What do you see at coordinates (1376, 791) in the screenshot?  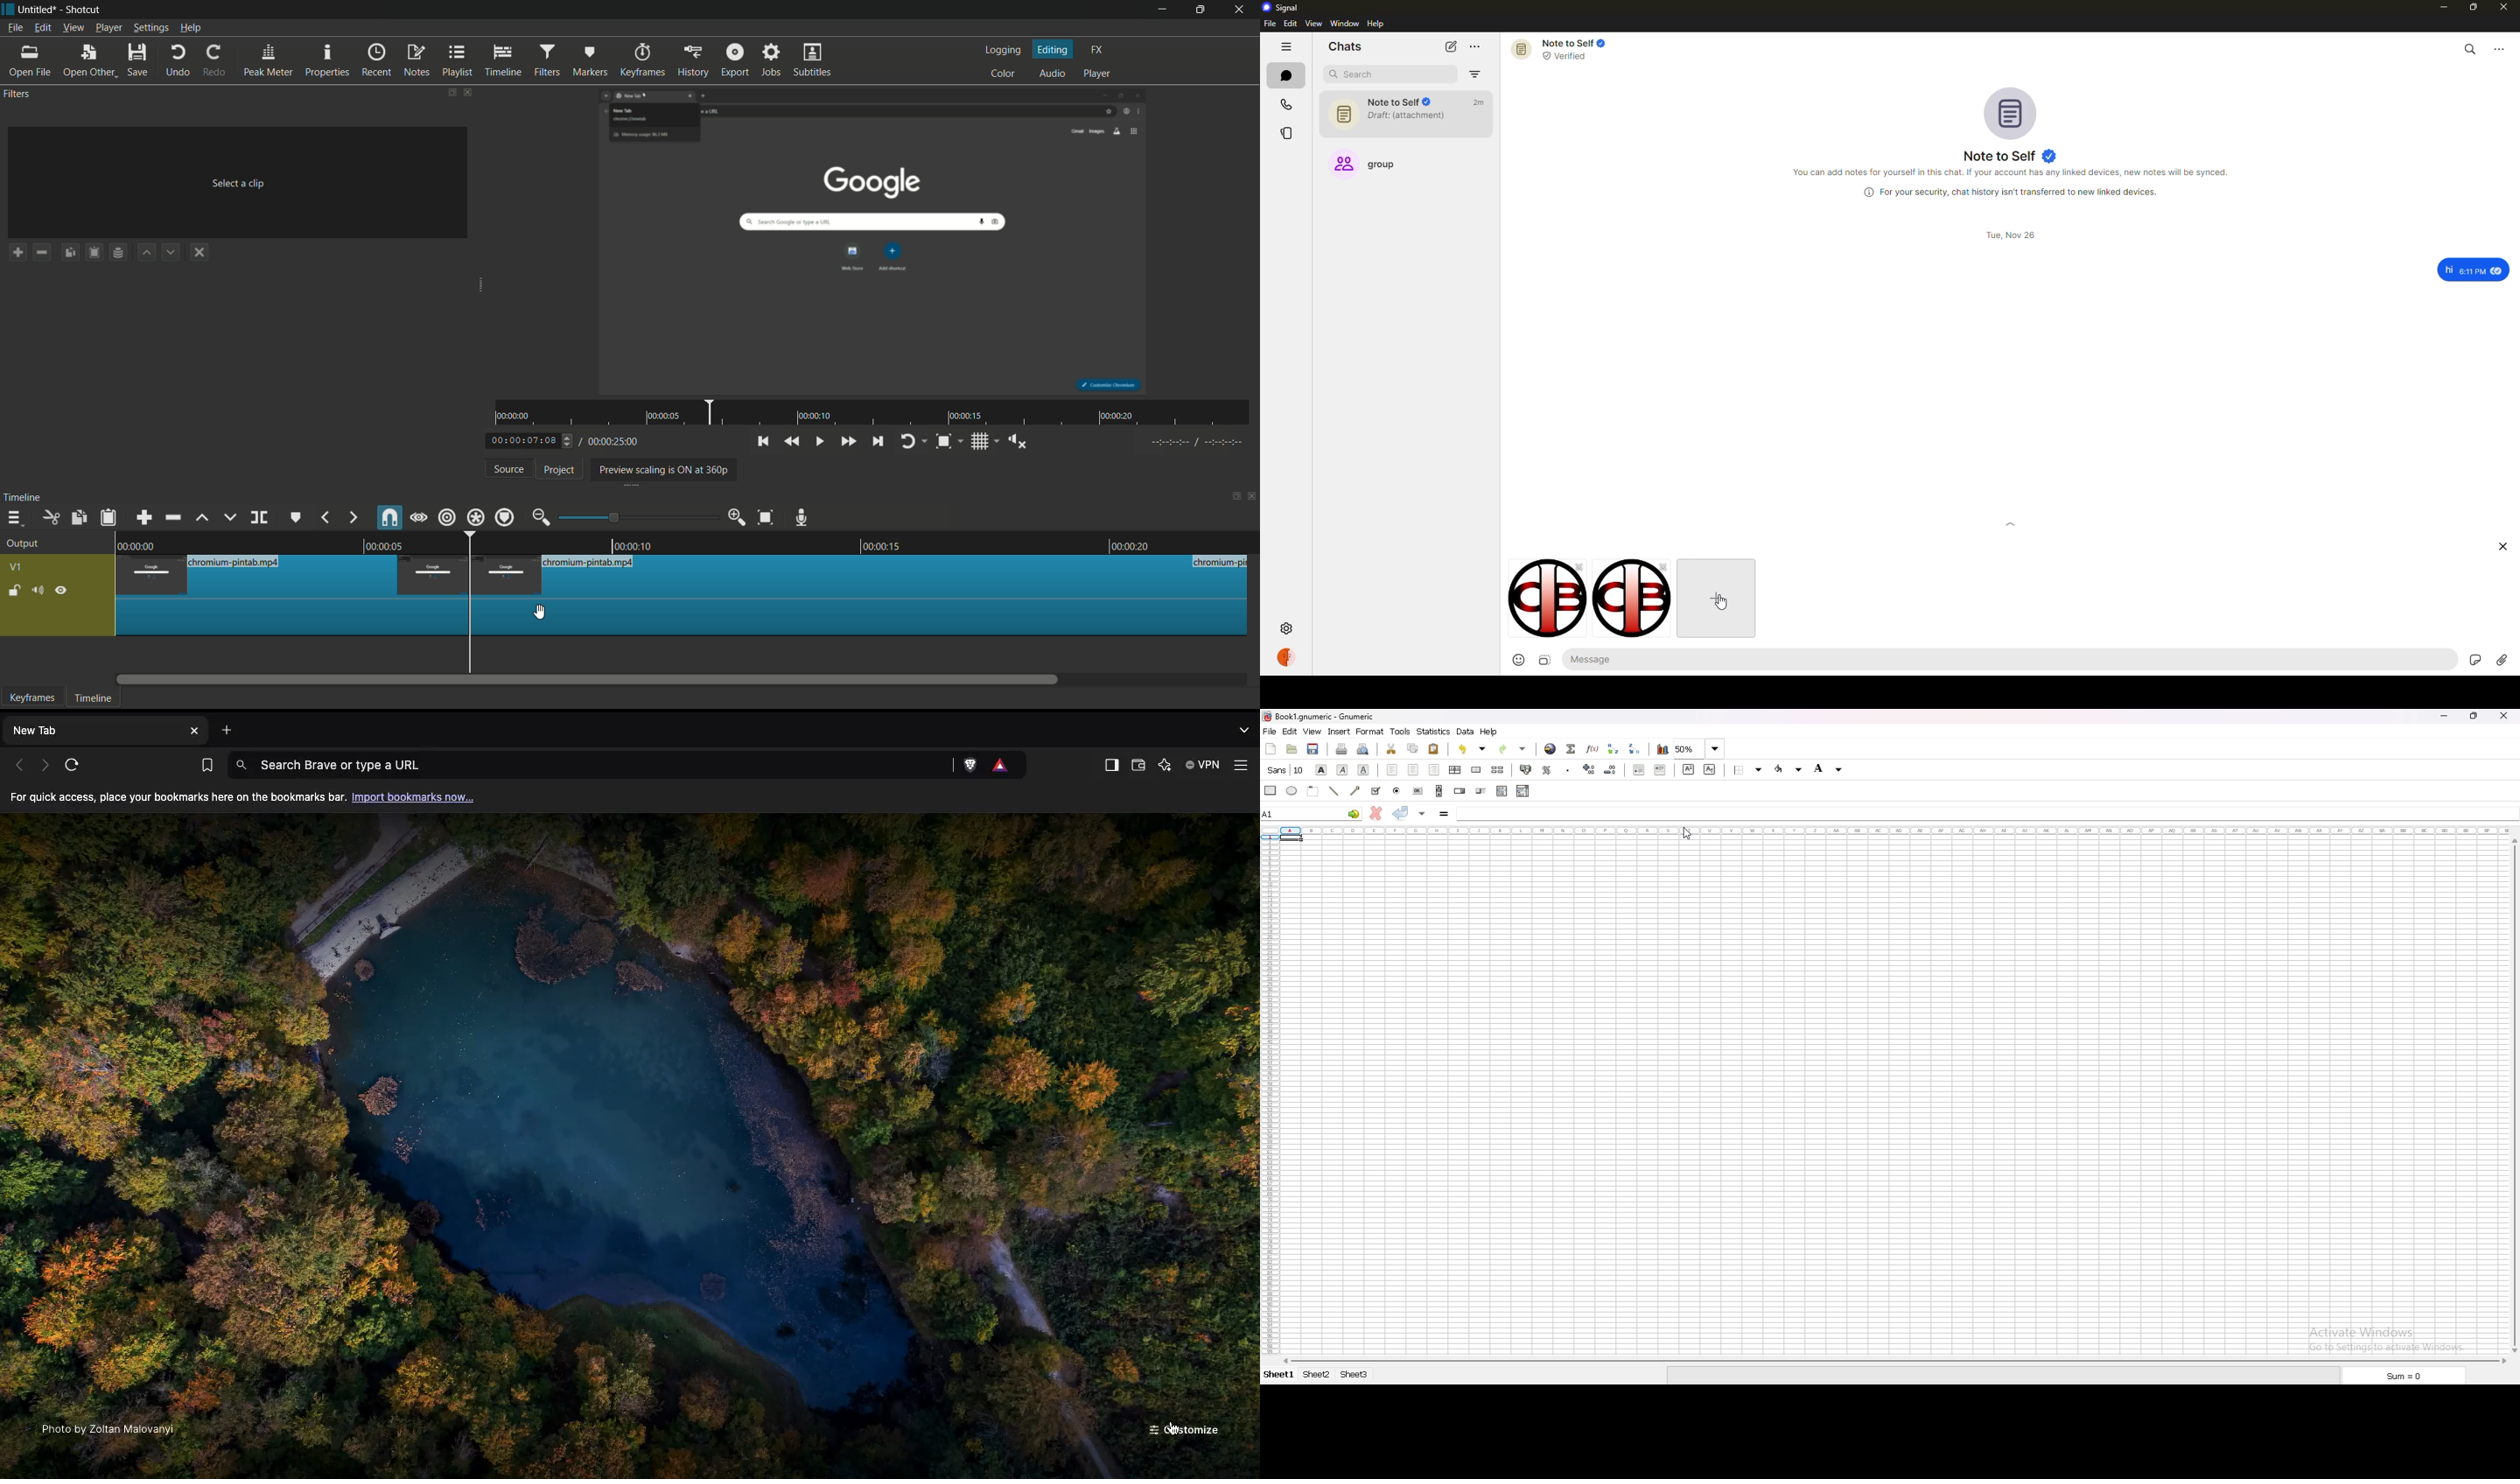 I see `tickbox` at bounding box center [1376, 791].